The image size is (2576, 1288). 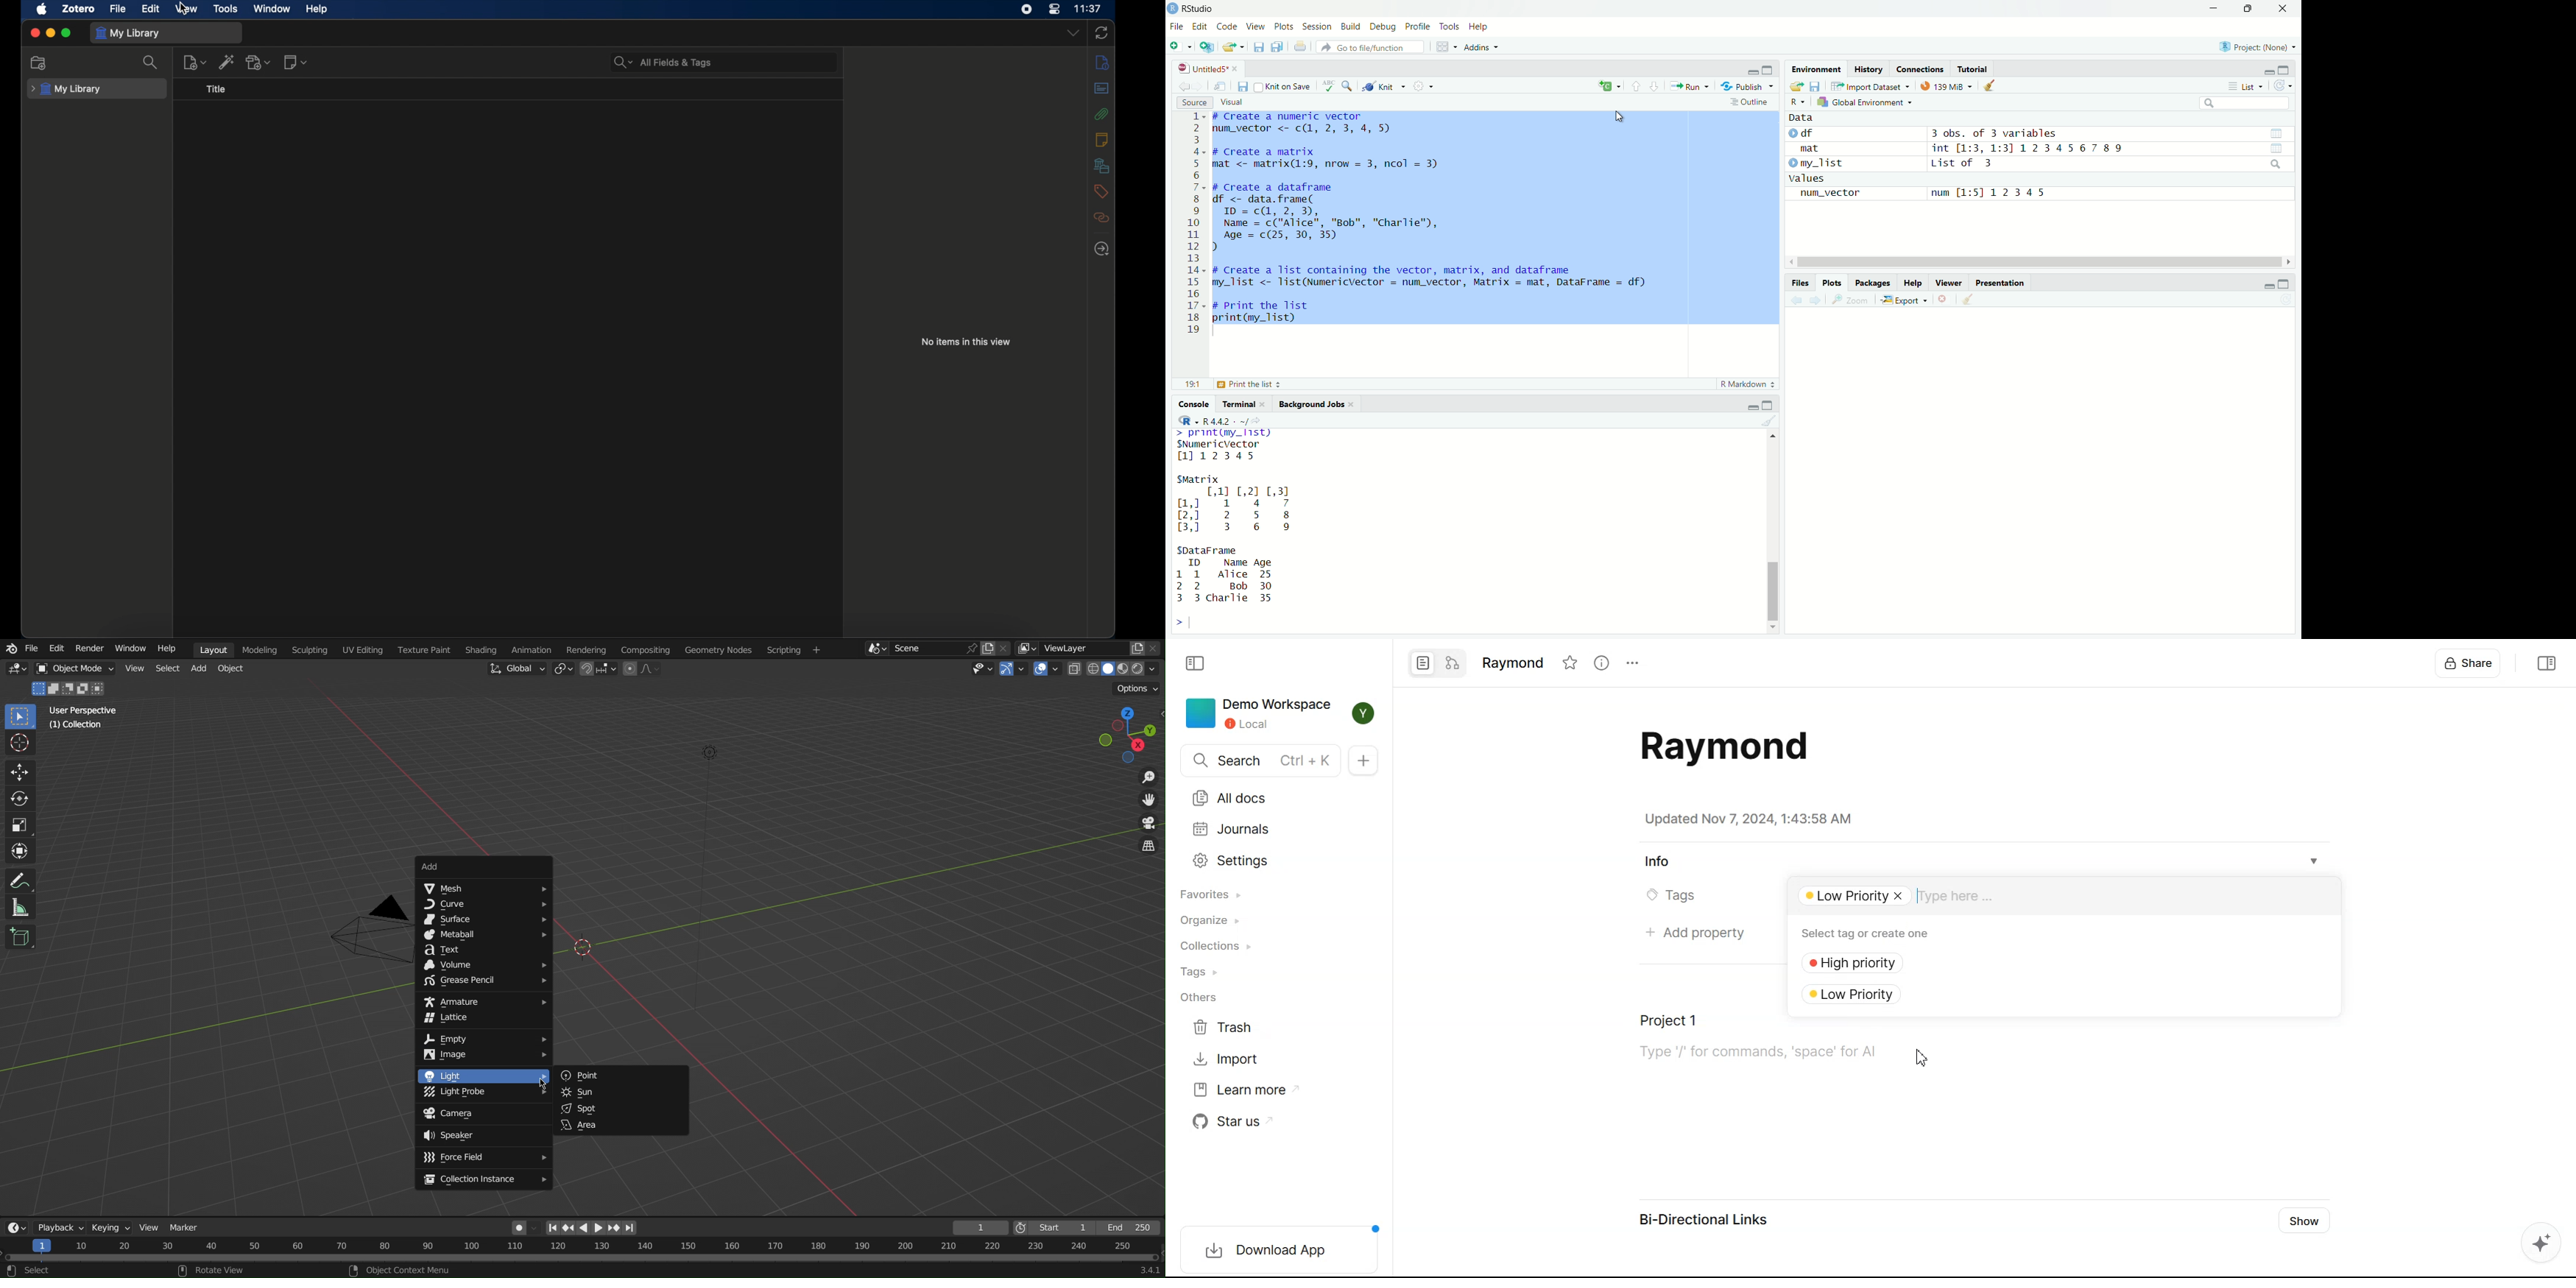 What do you see at coordinates (1799, 101) in the screenshot?
I see `R~` at bounding box center [1799, 101].